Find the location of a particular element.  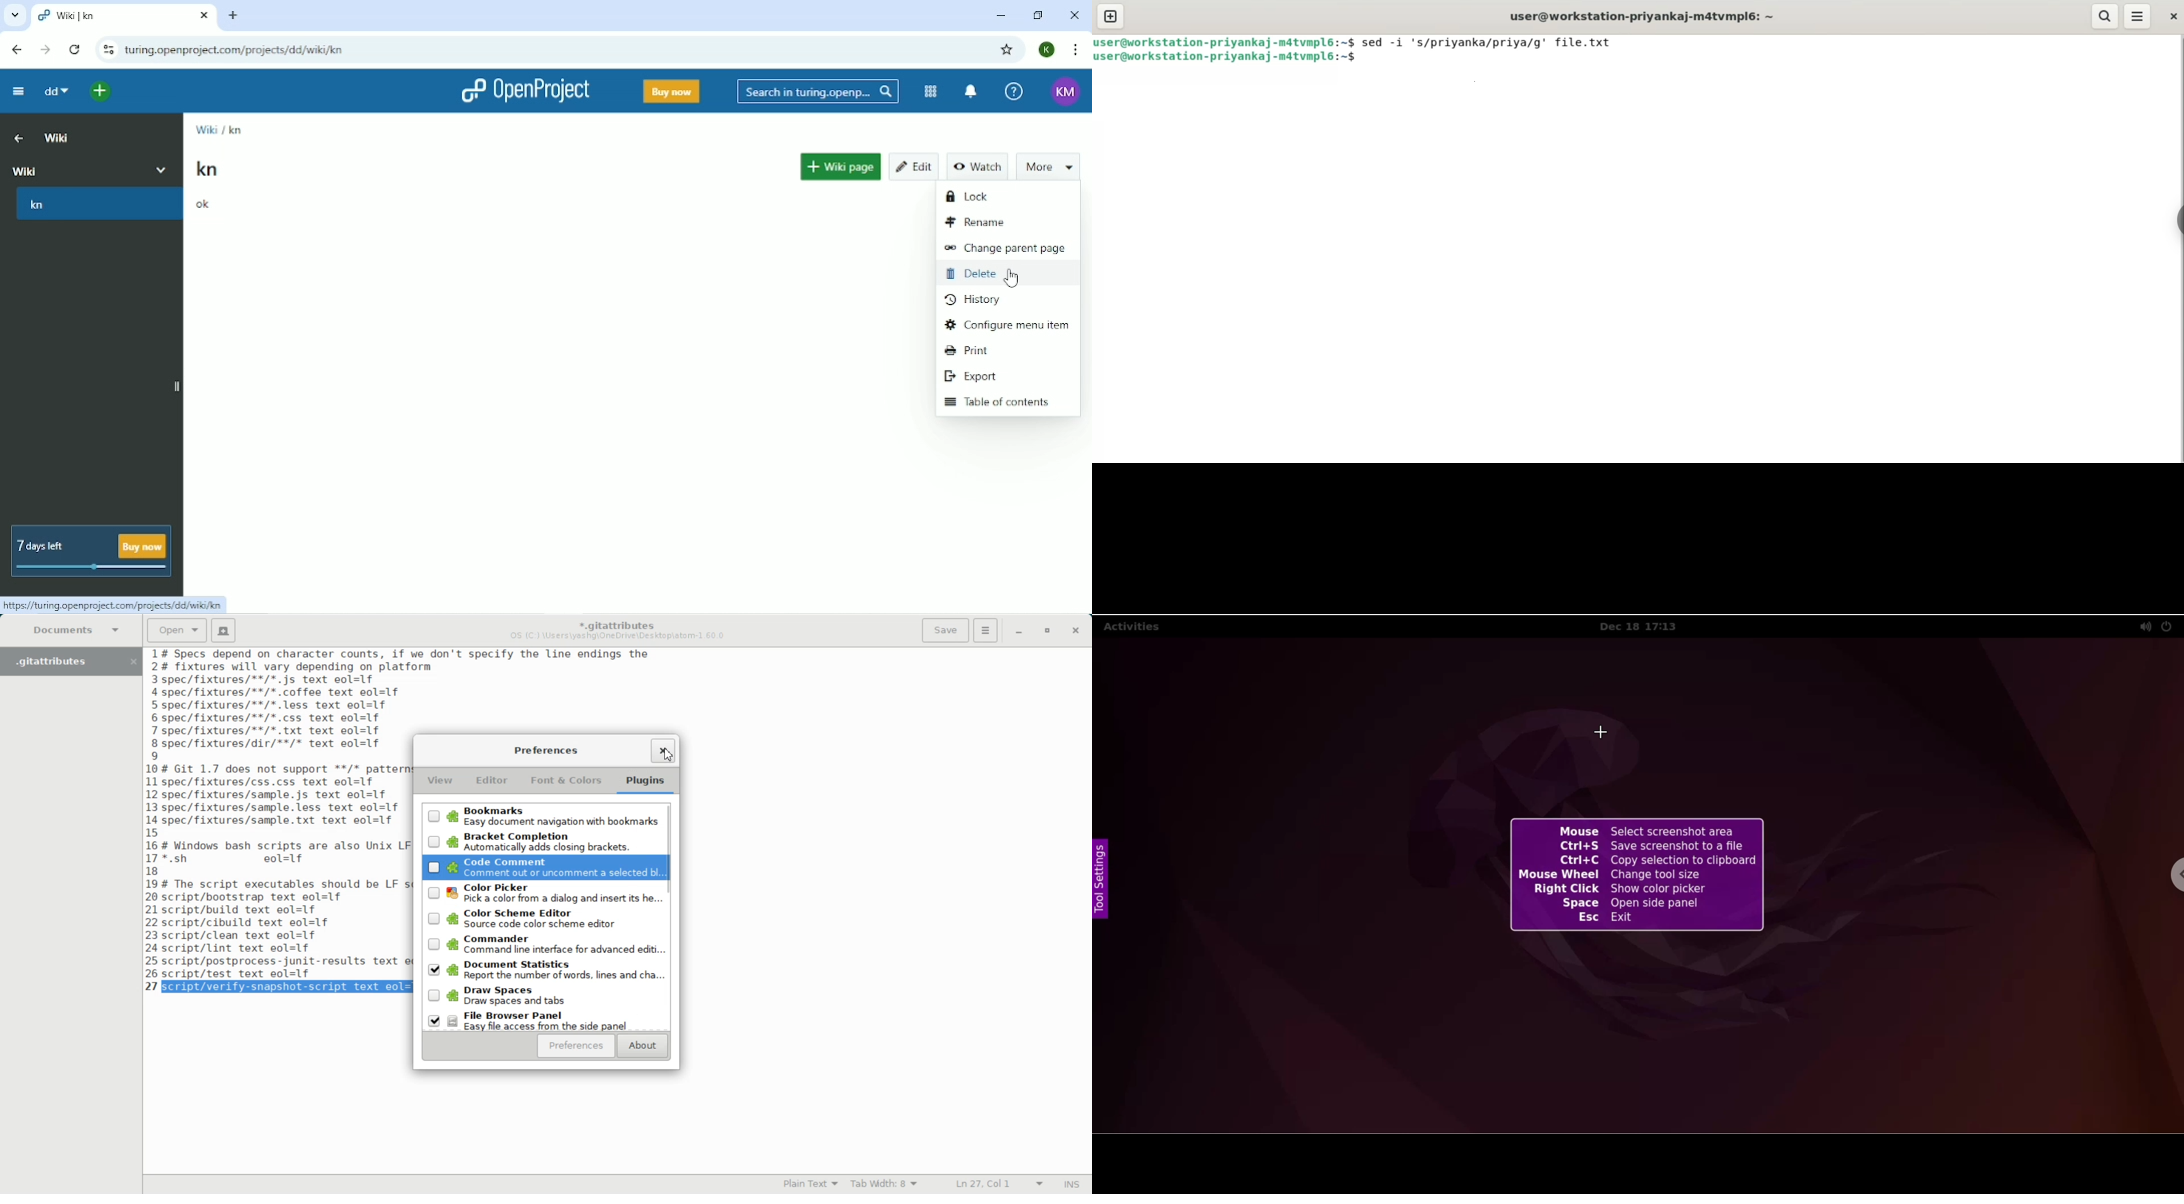

kn is located at coordinates (234, 130).